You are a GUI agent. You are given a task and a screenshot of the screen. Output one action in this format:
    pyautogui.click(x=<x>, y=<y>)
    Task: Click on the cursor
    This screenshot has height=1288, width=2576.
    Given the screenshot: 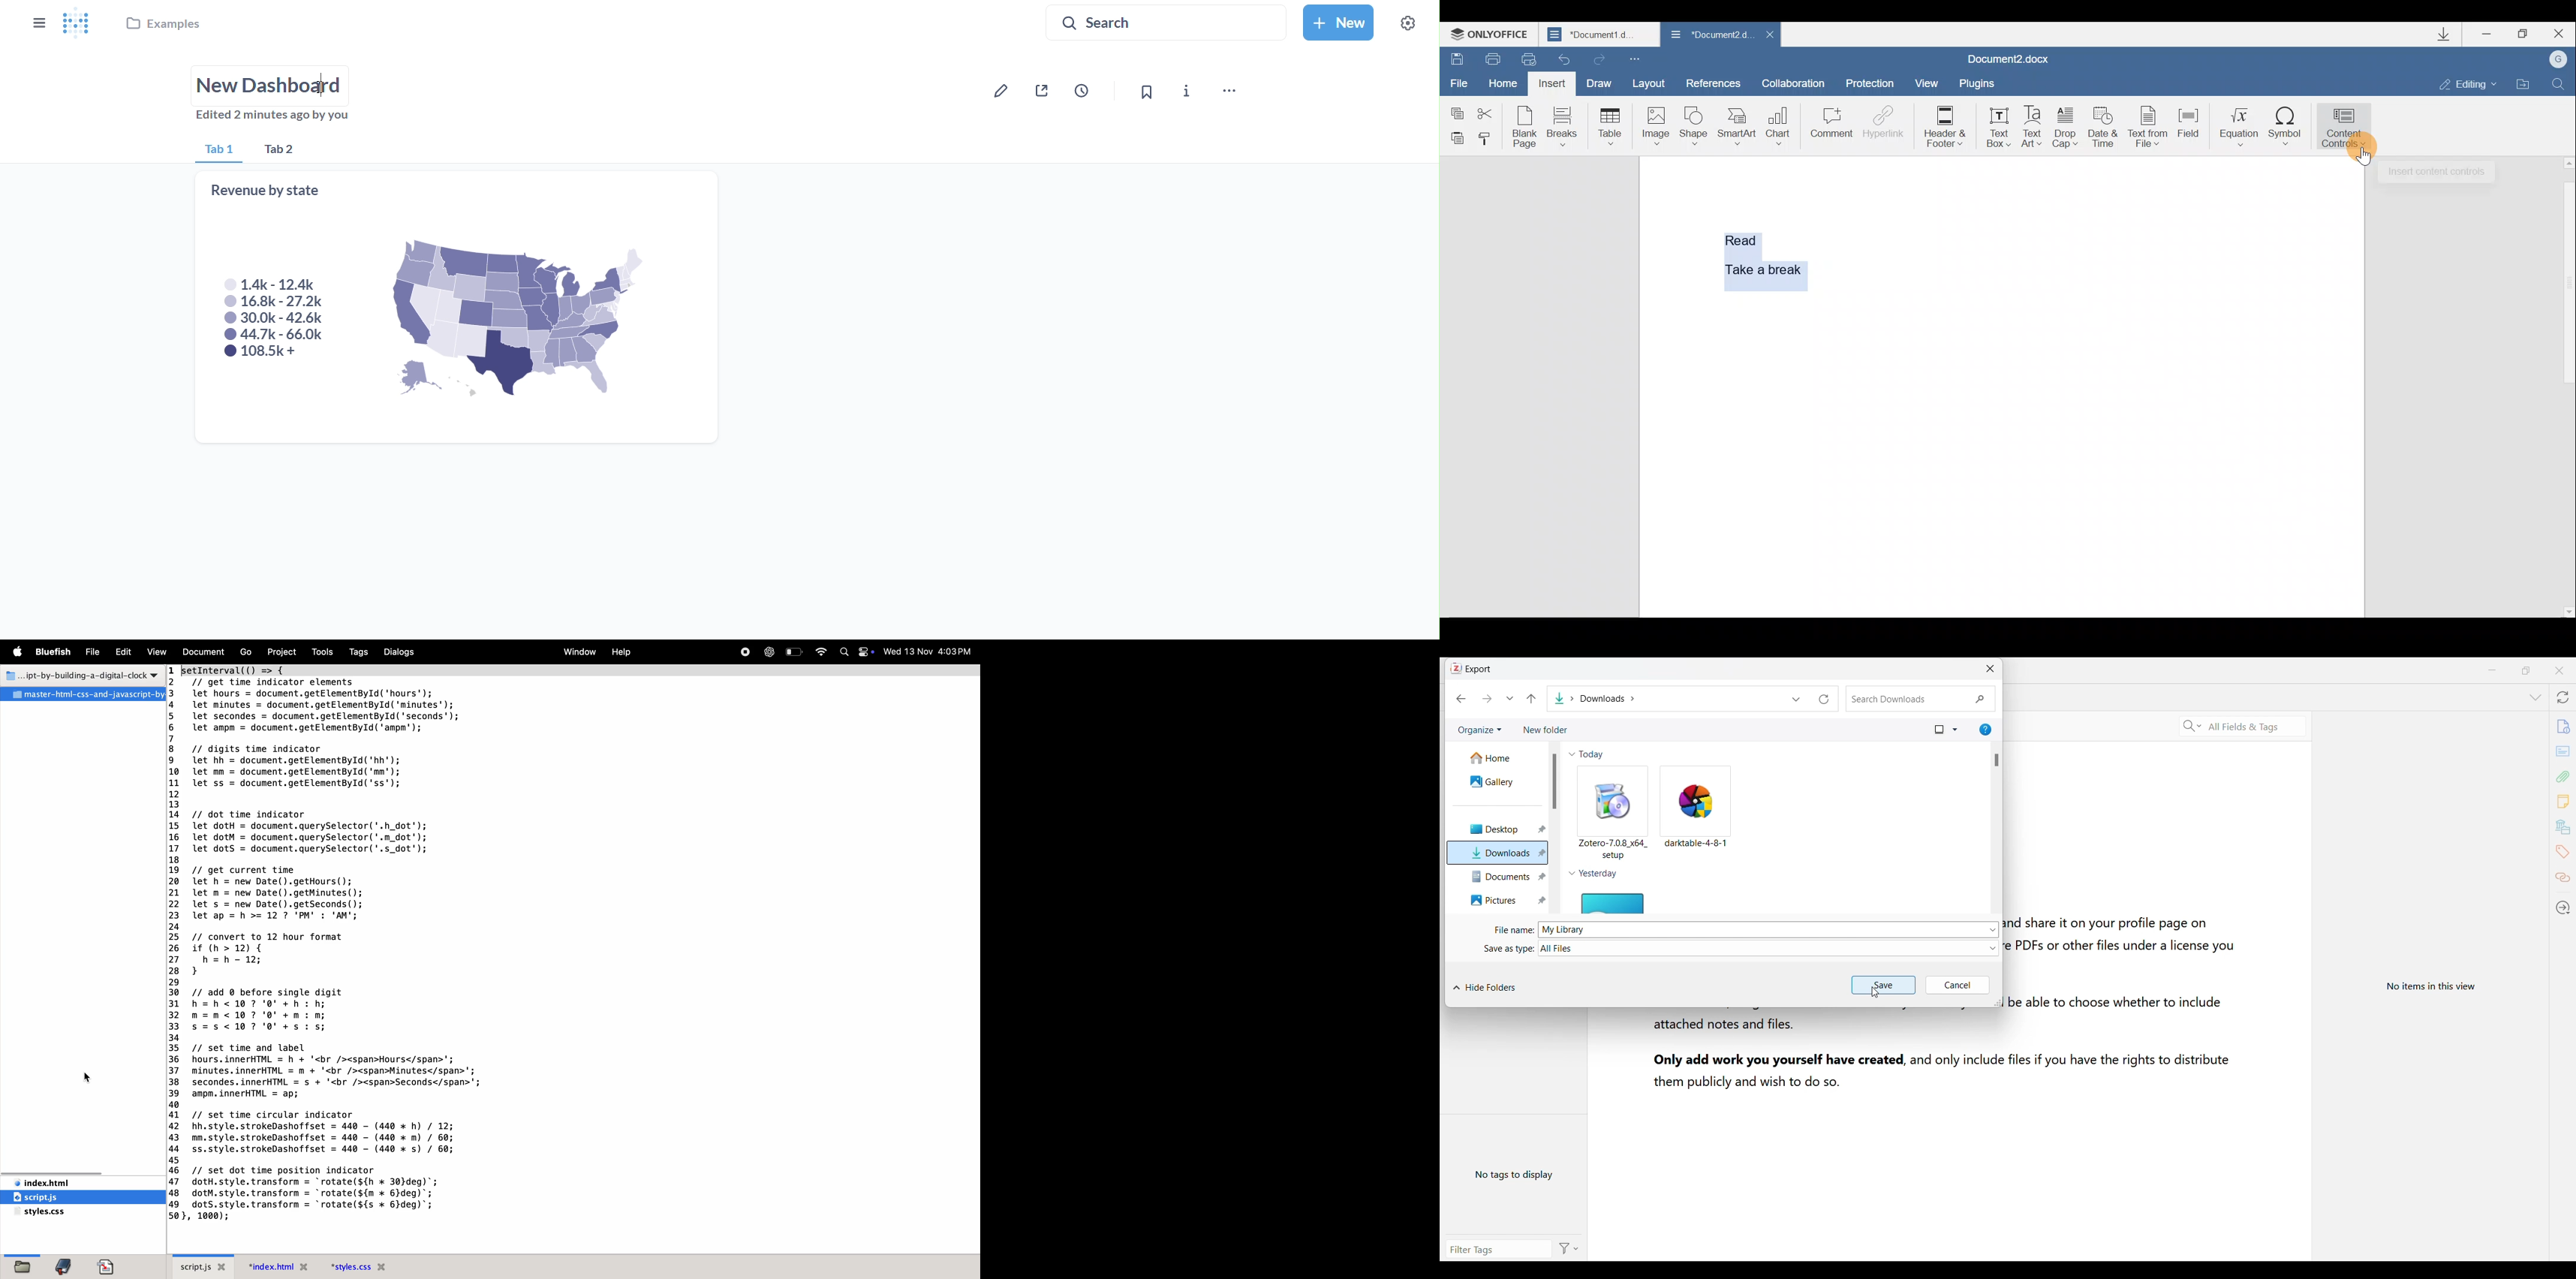 What is the action you would take?
    pyautogui.click(x=91, y=1075)
    